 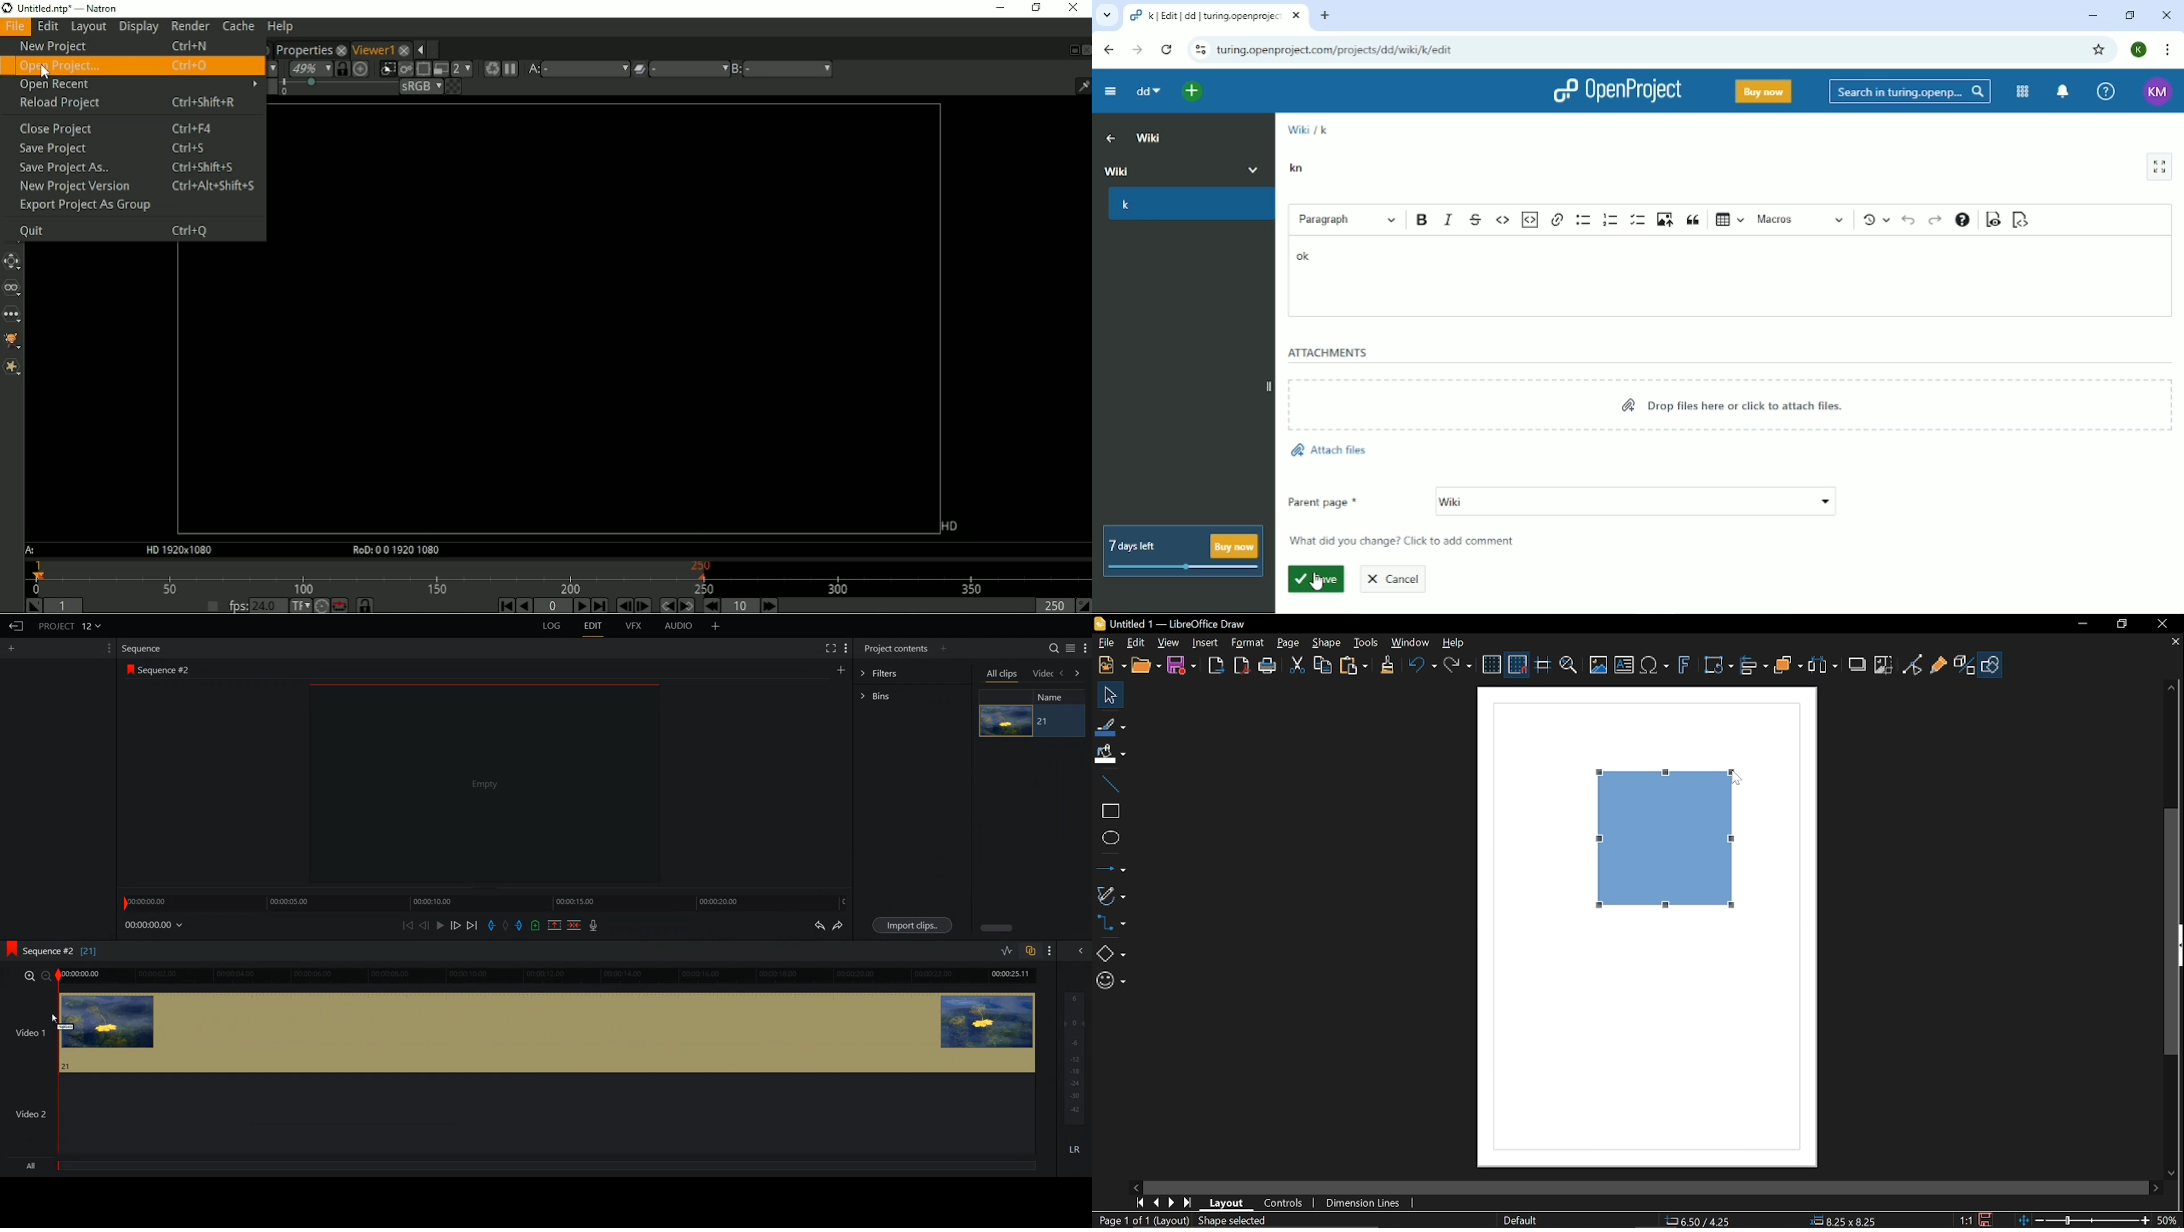 I want to click on close, so click(x=341, y=49).